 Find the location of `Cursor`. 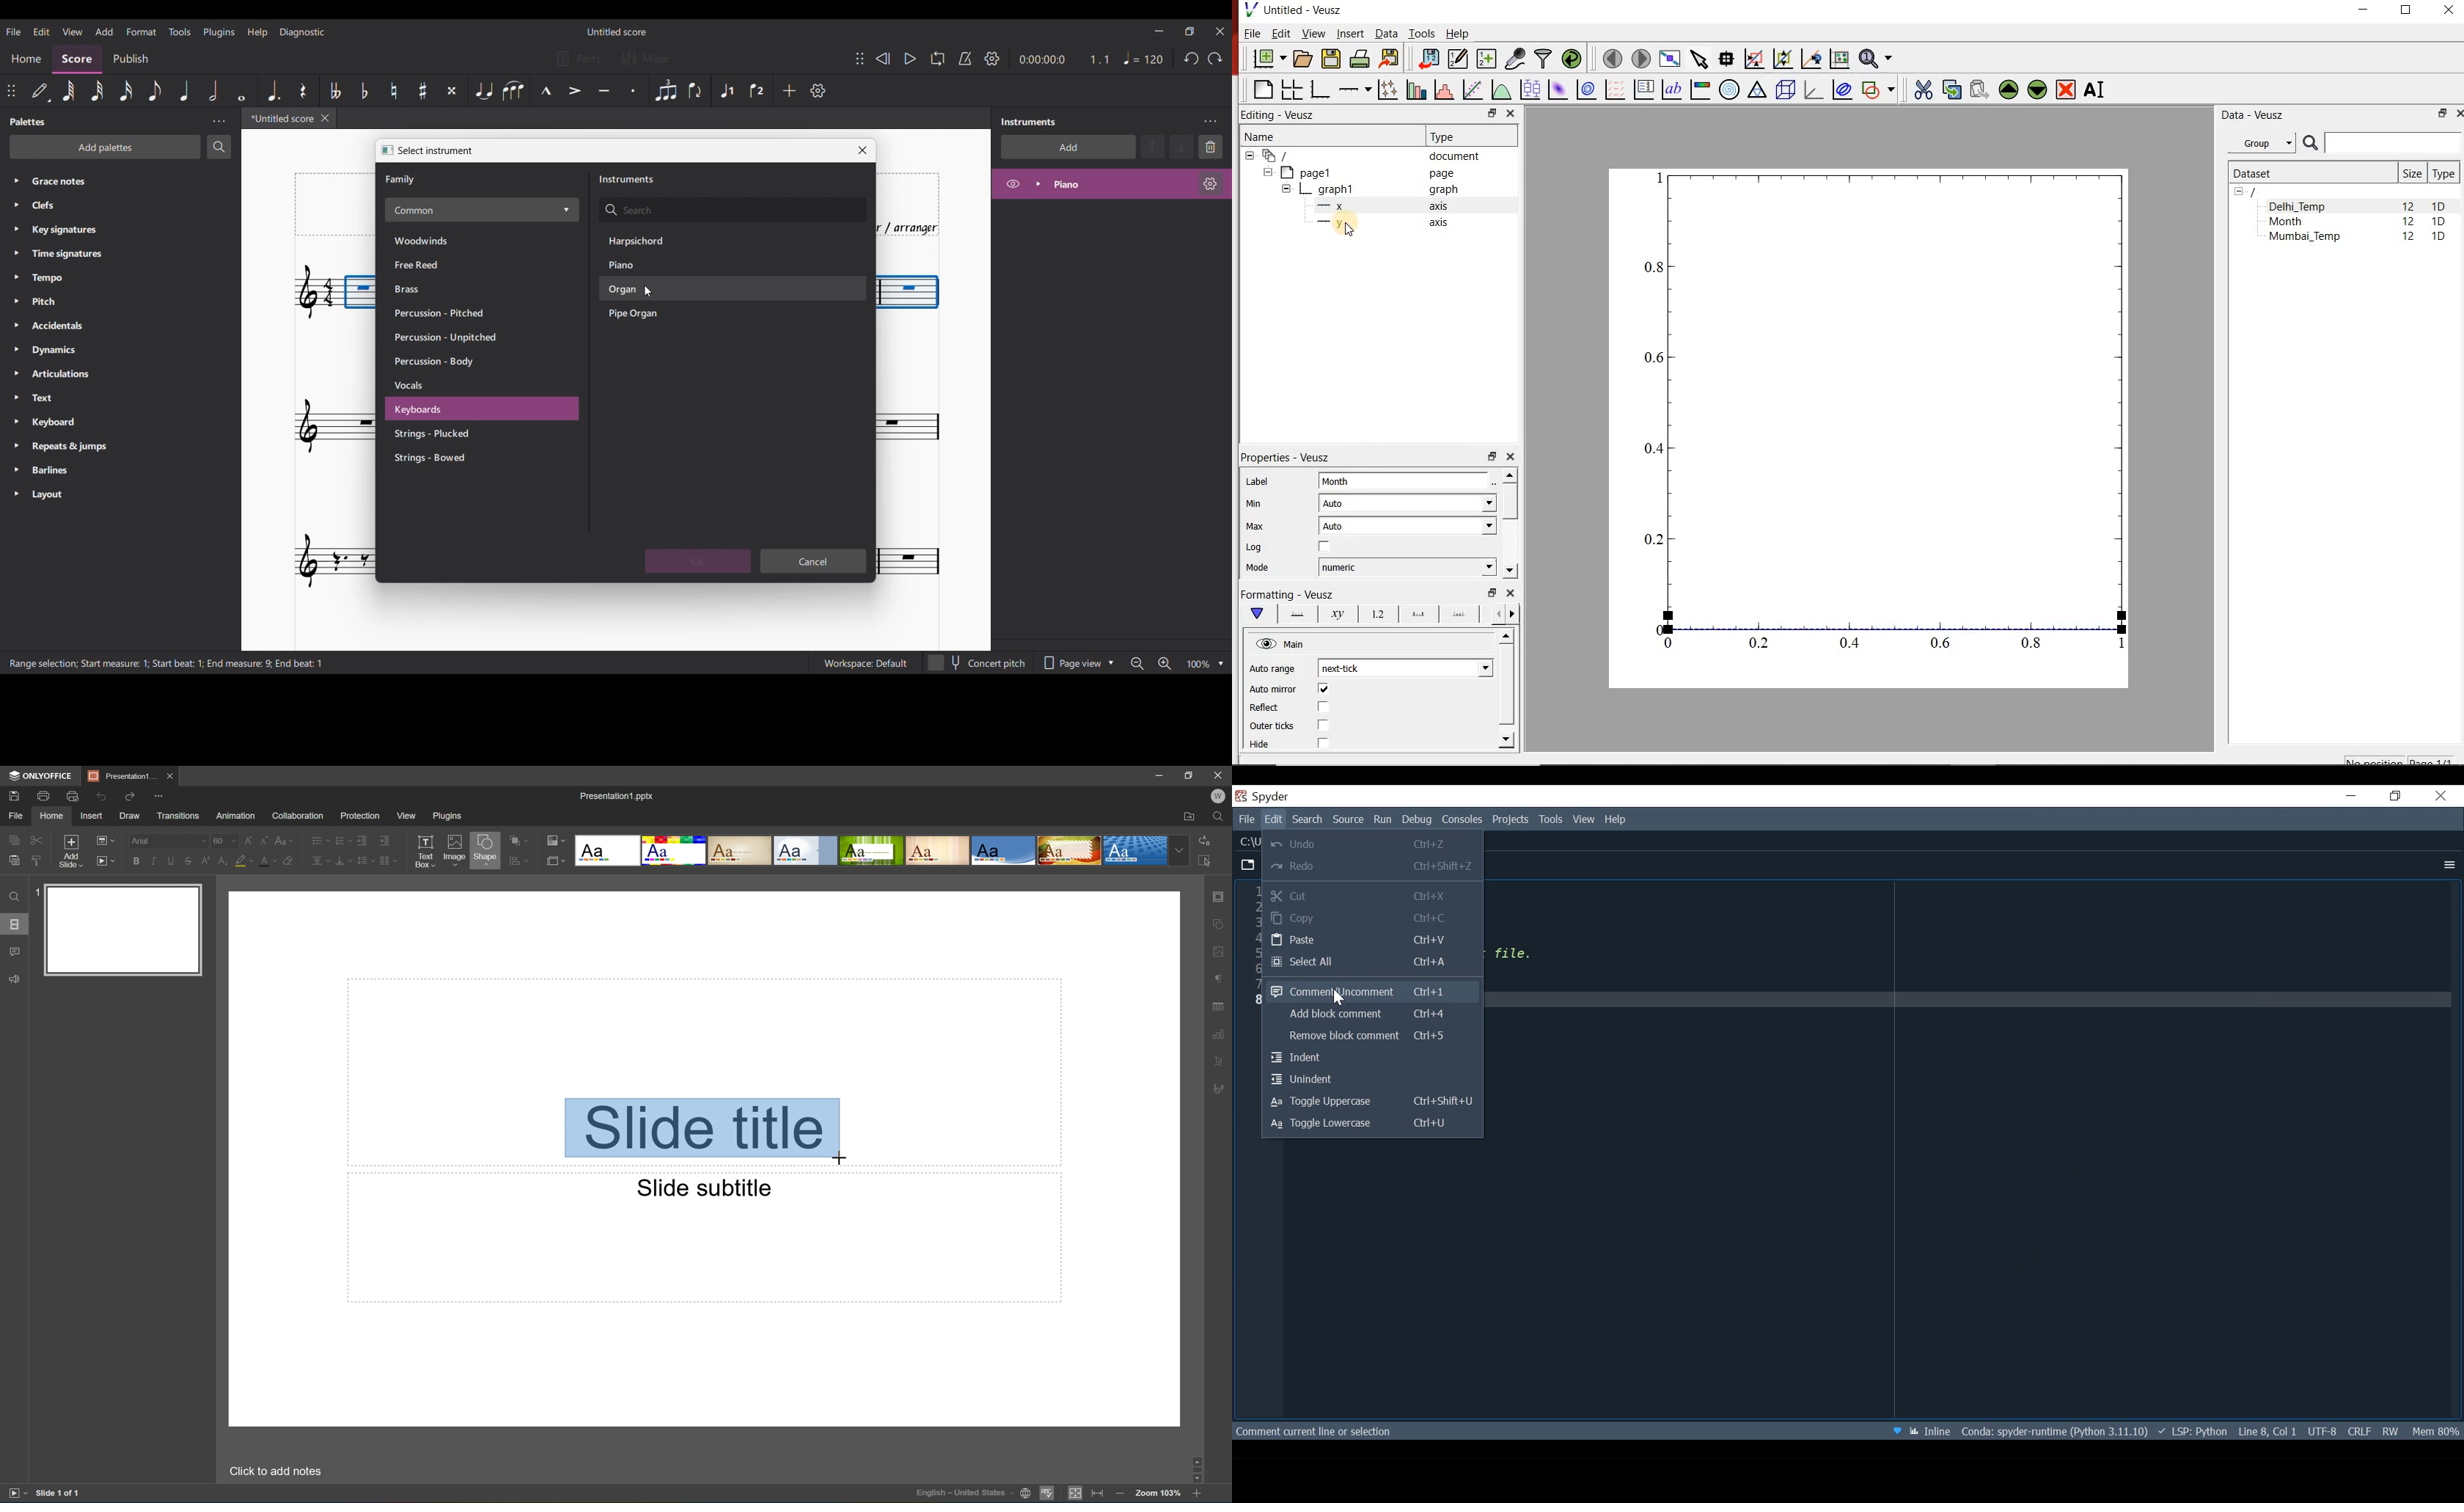

Cursor is located at coordinates (649, 292).